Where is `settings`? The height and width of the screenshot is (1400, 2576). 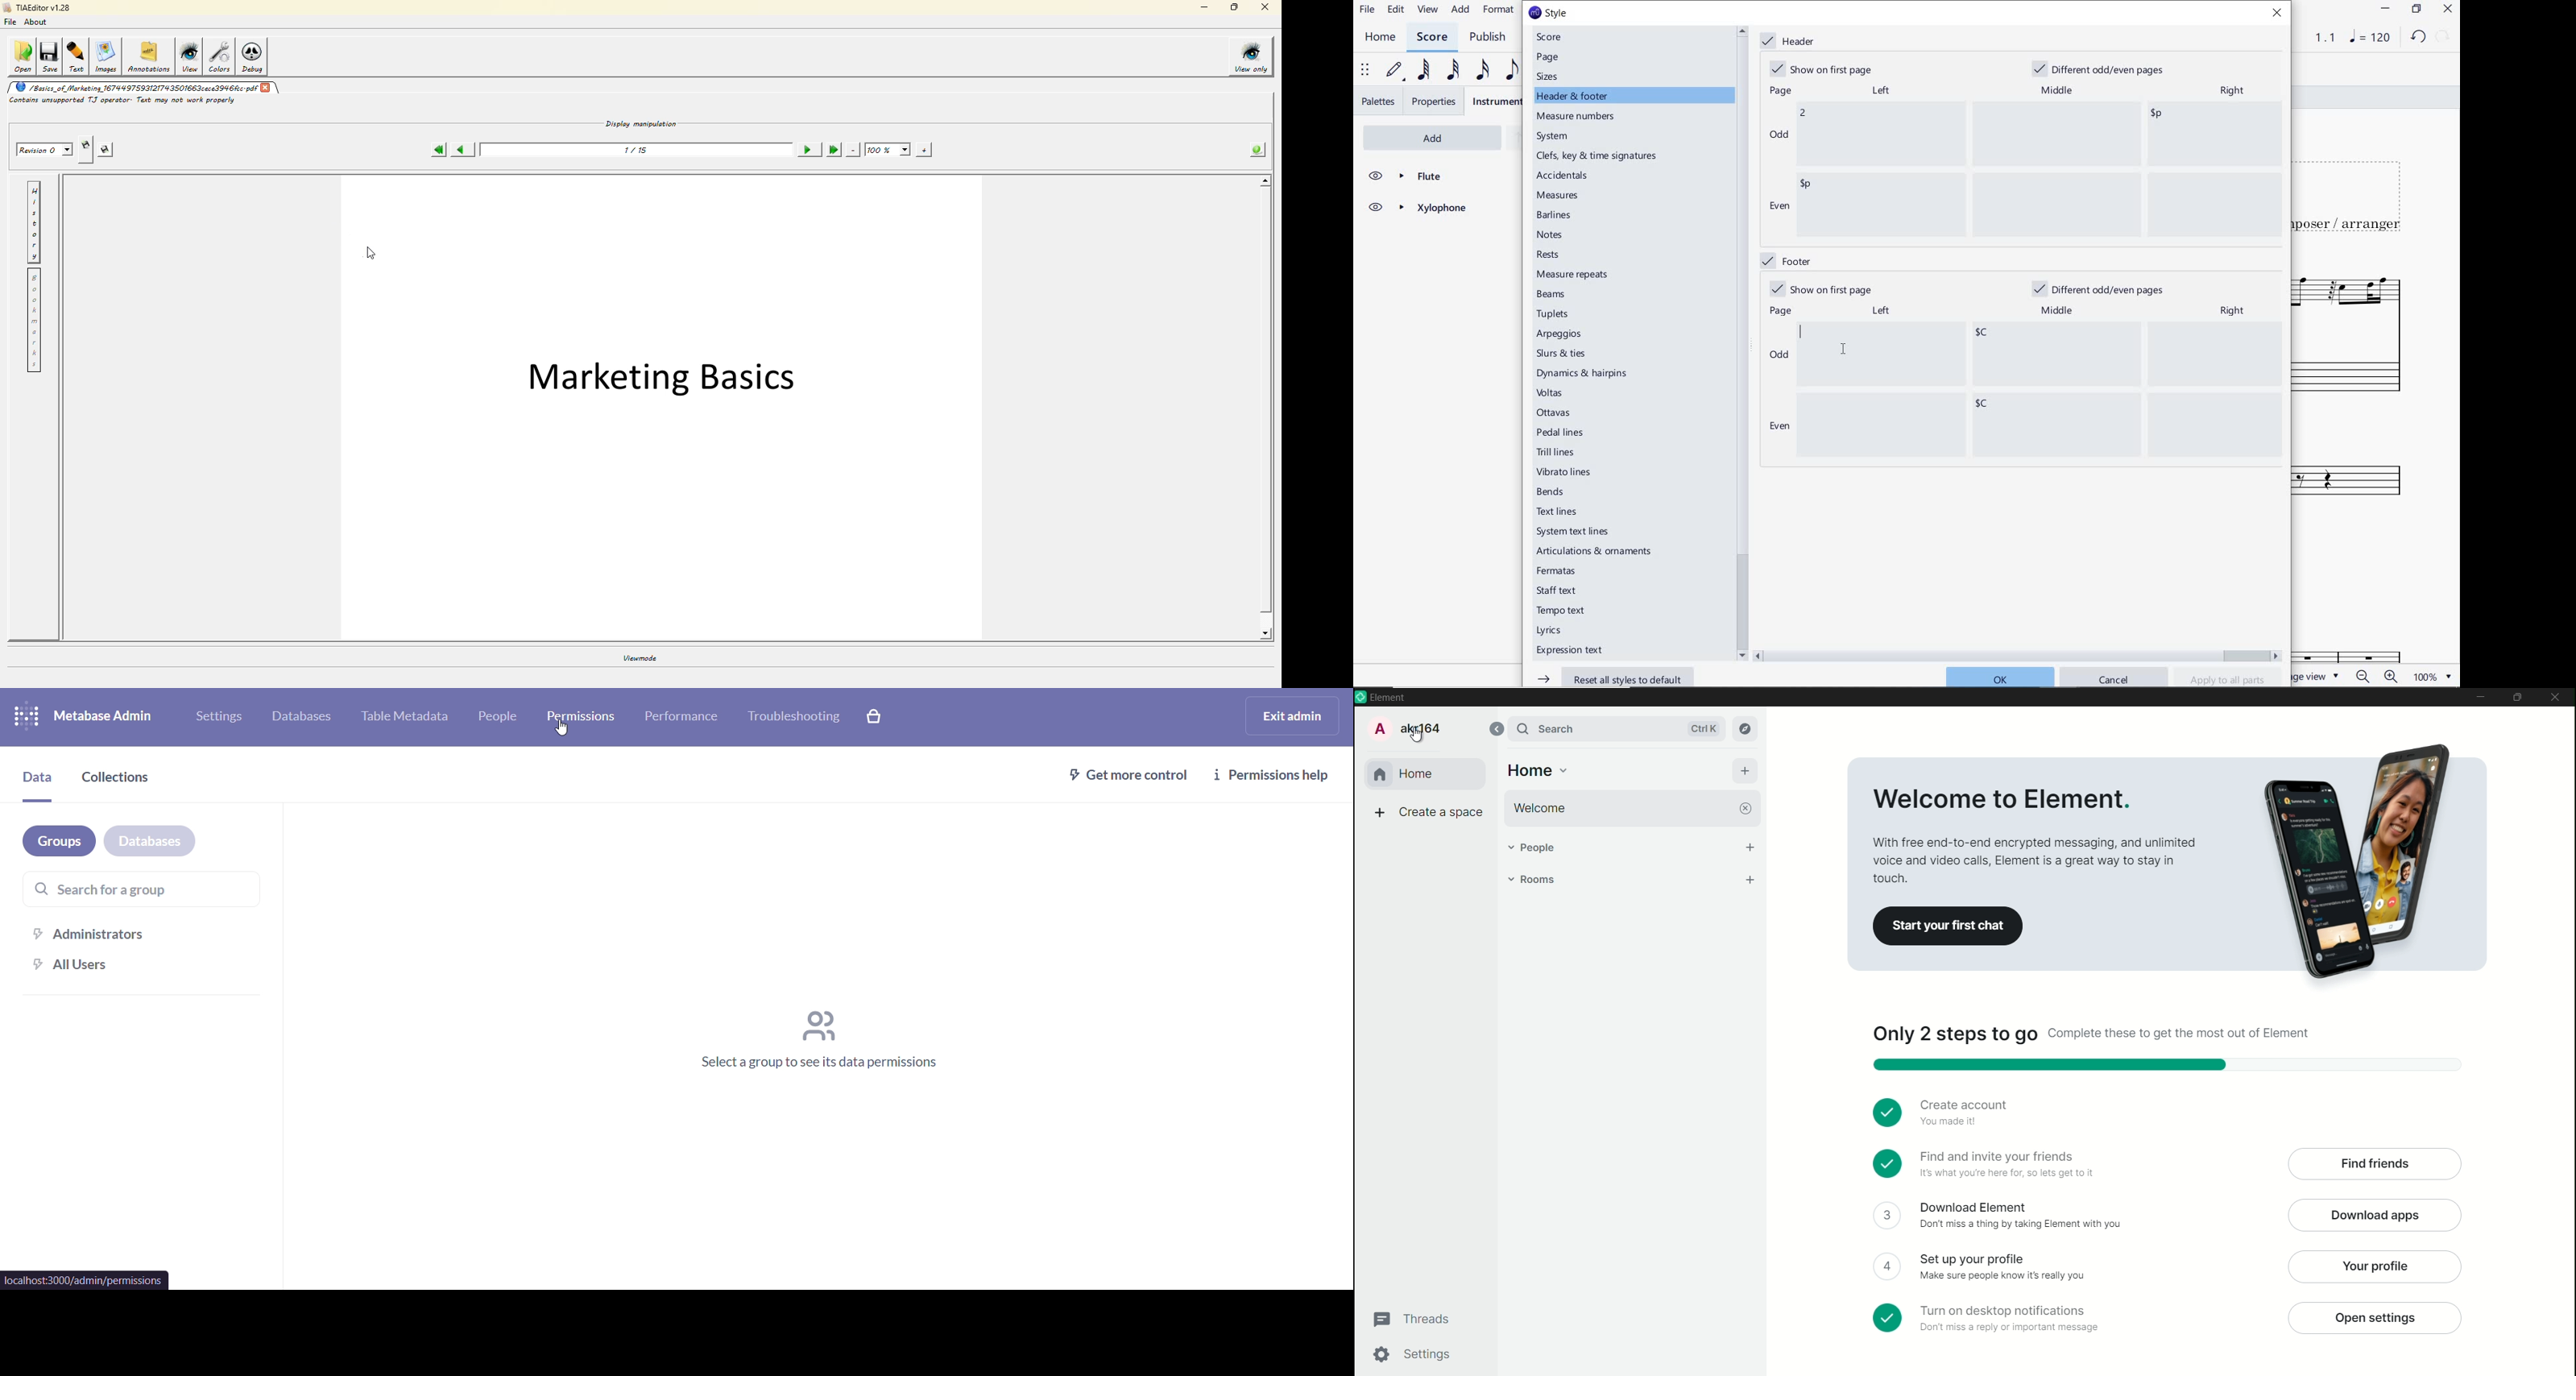 settings is located at coordinates (1412, 1356).